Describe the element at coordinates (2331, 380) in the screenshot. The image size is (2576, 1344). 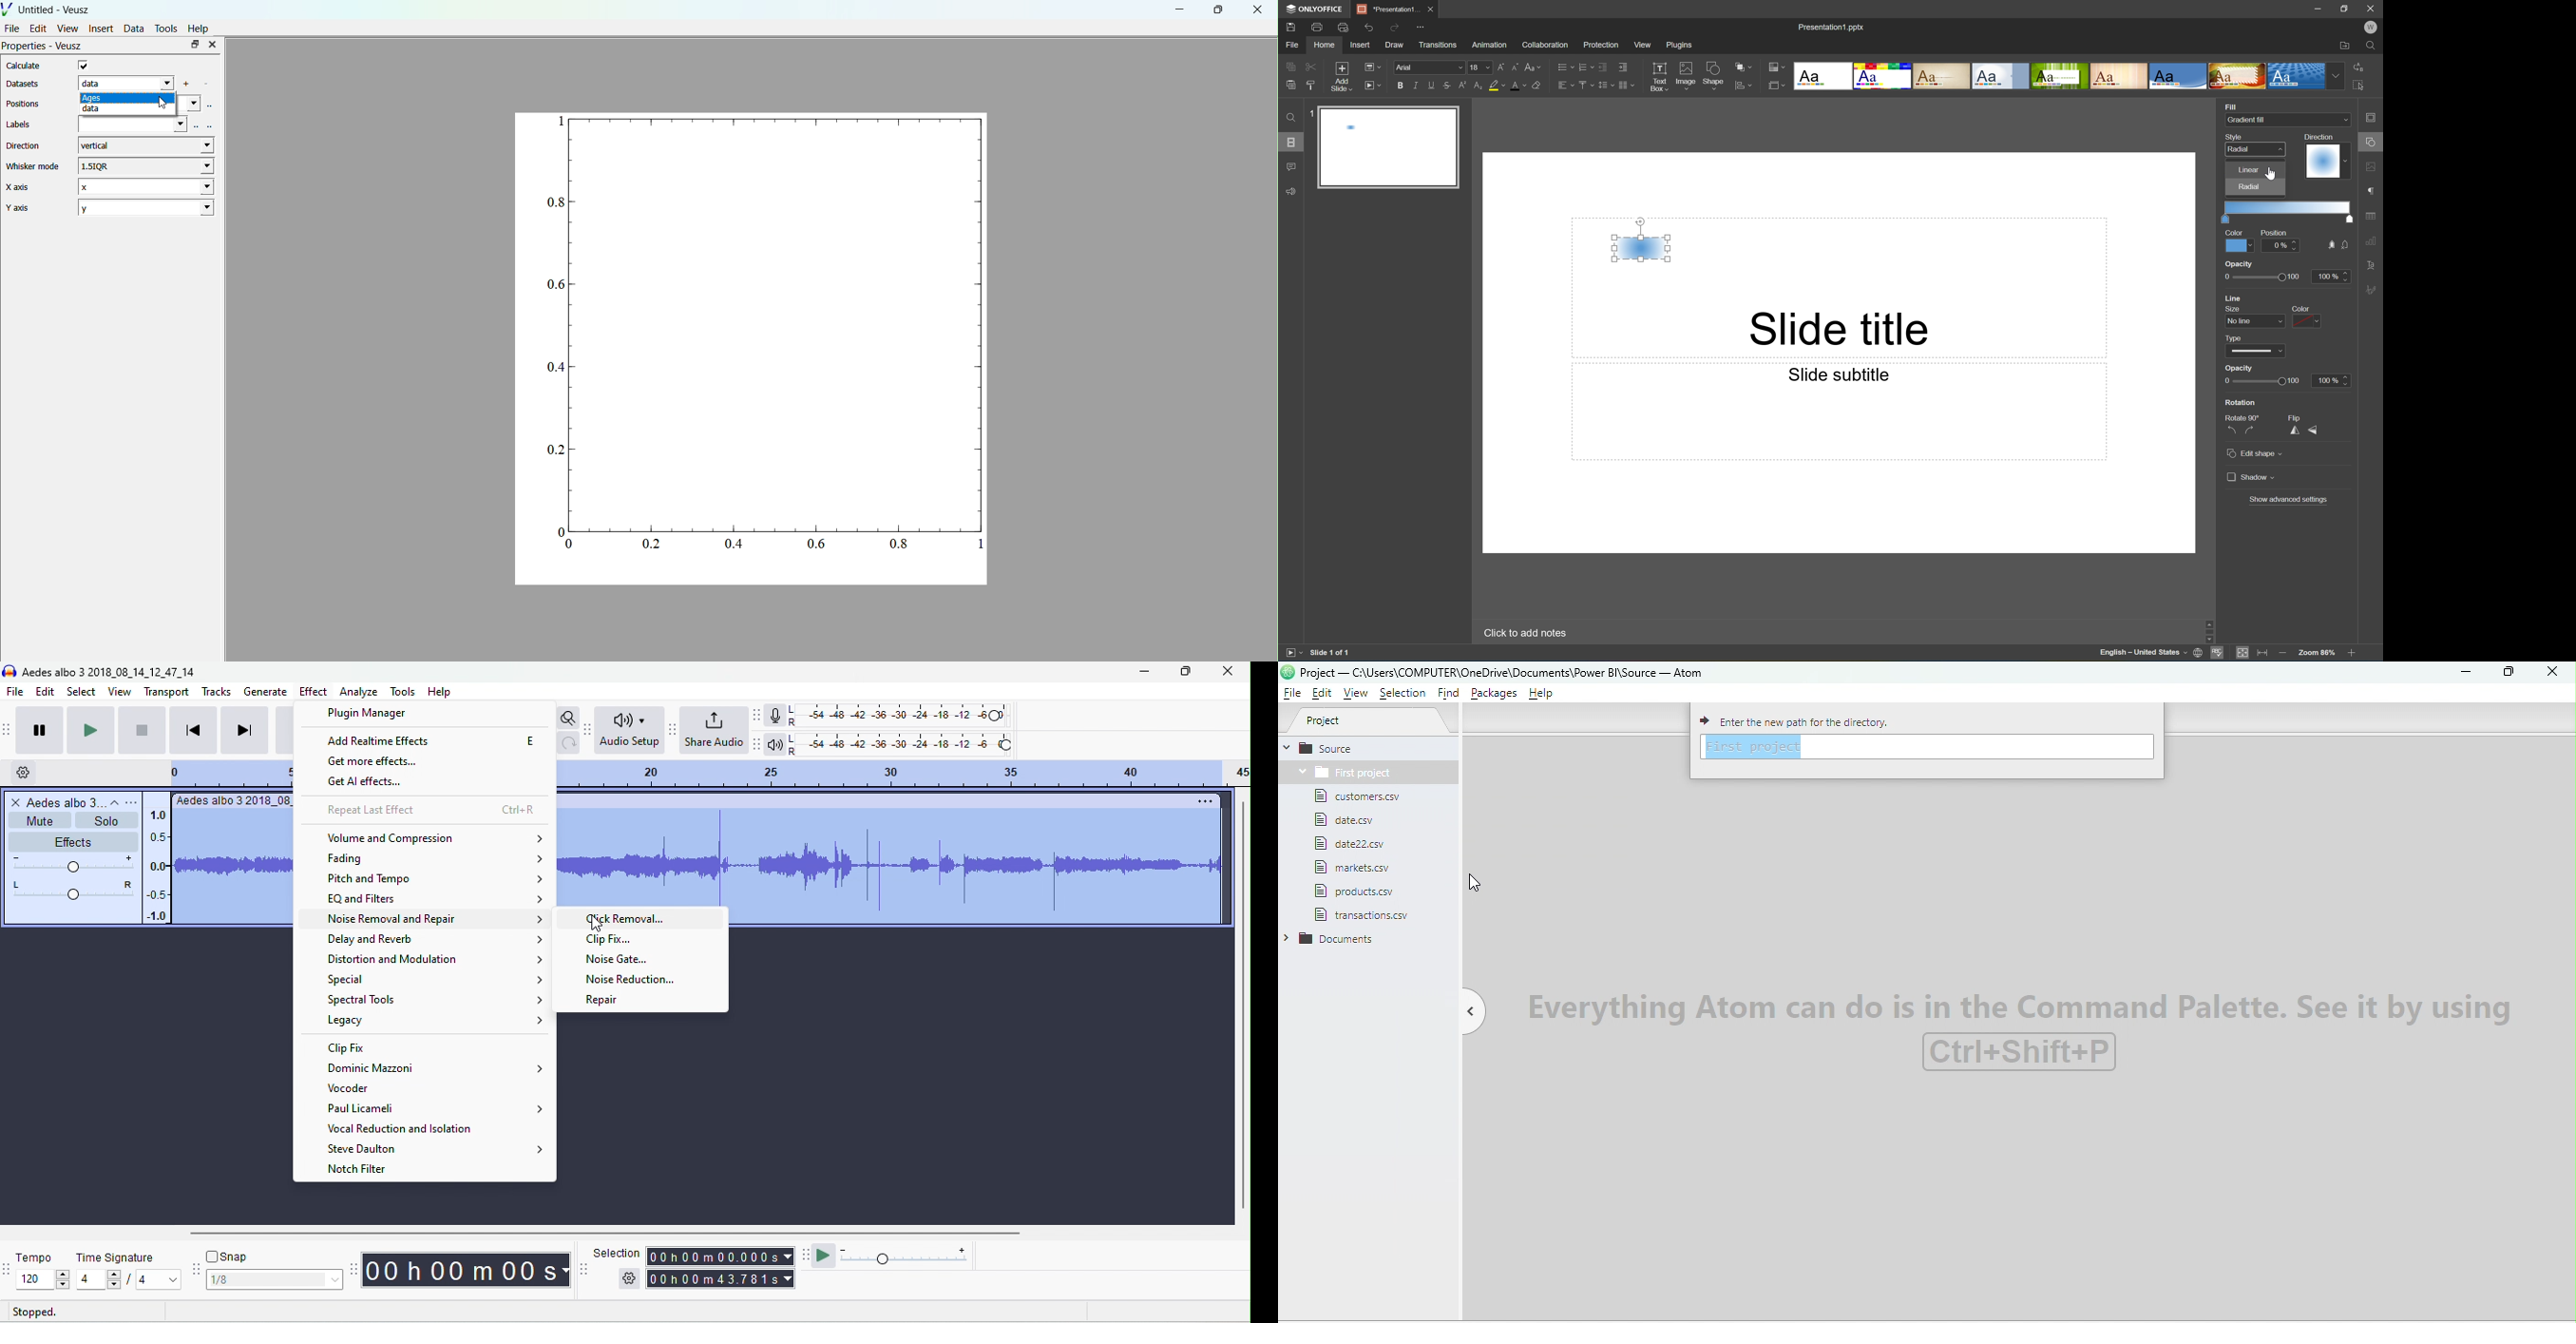
I see `100%` at that location.